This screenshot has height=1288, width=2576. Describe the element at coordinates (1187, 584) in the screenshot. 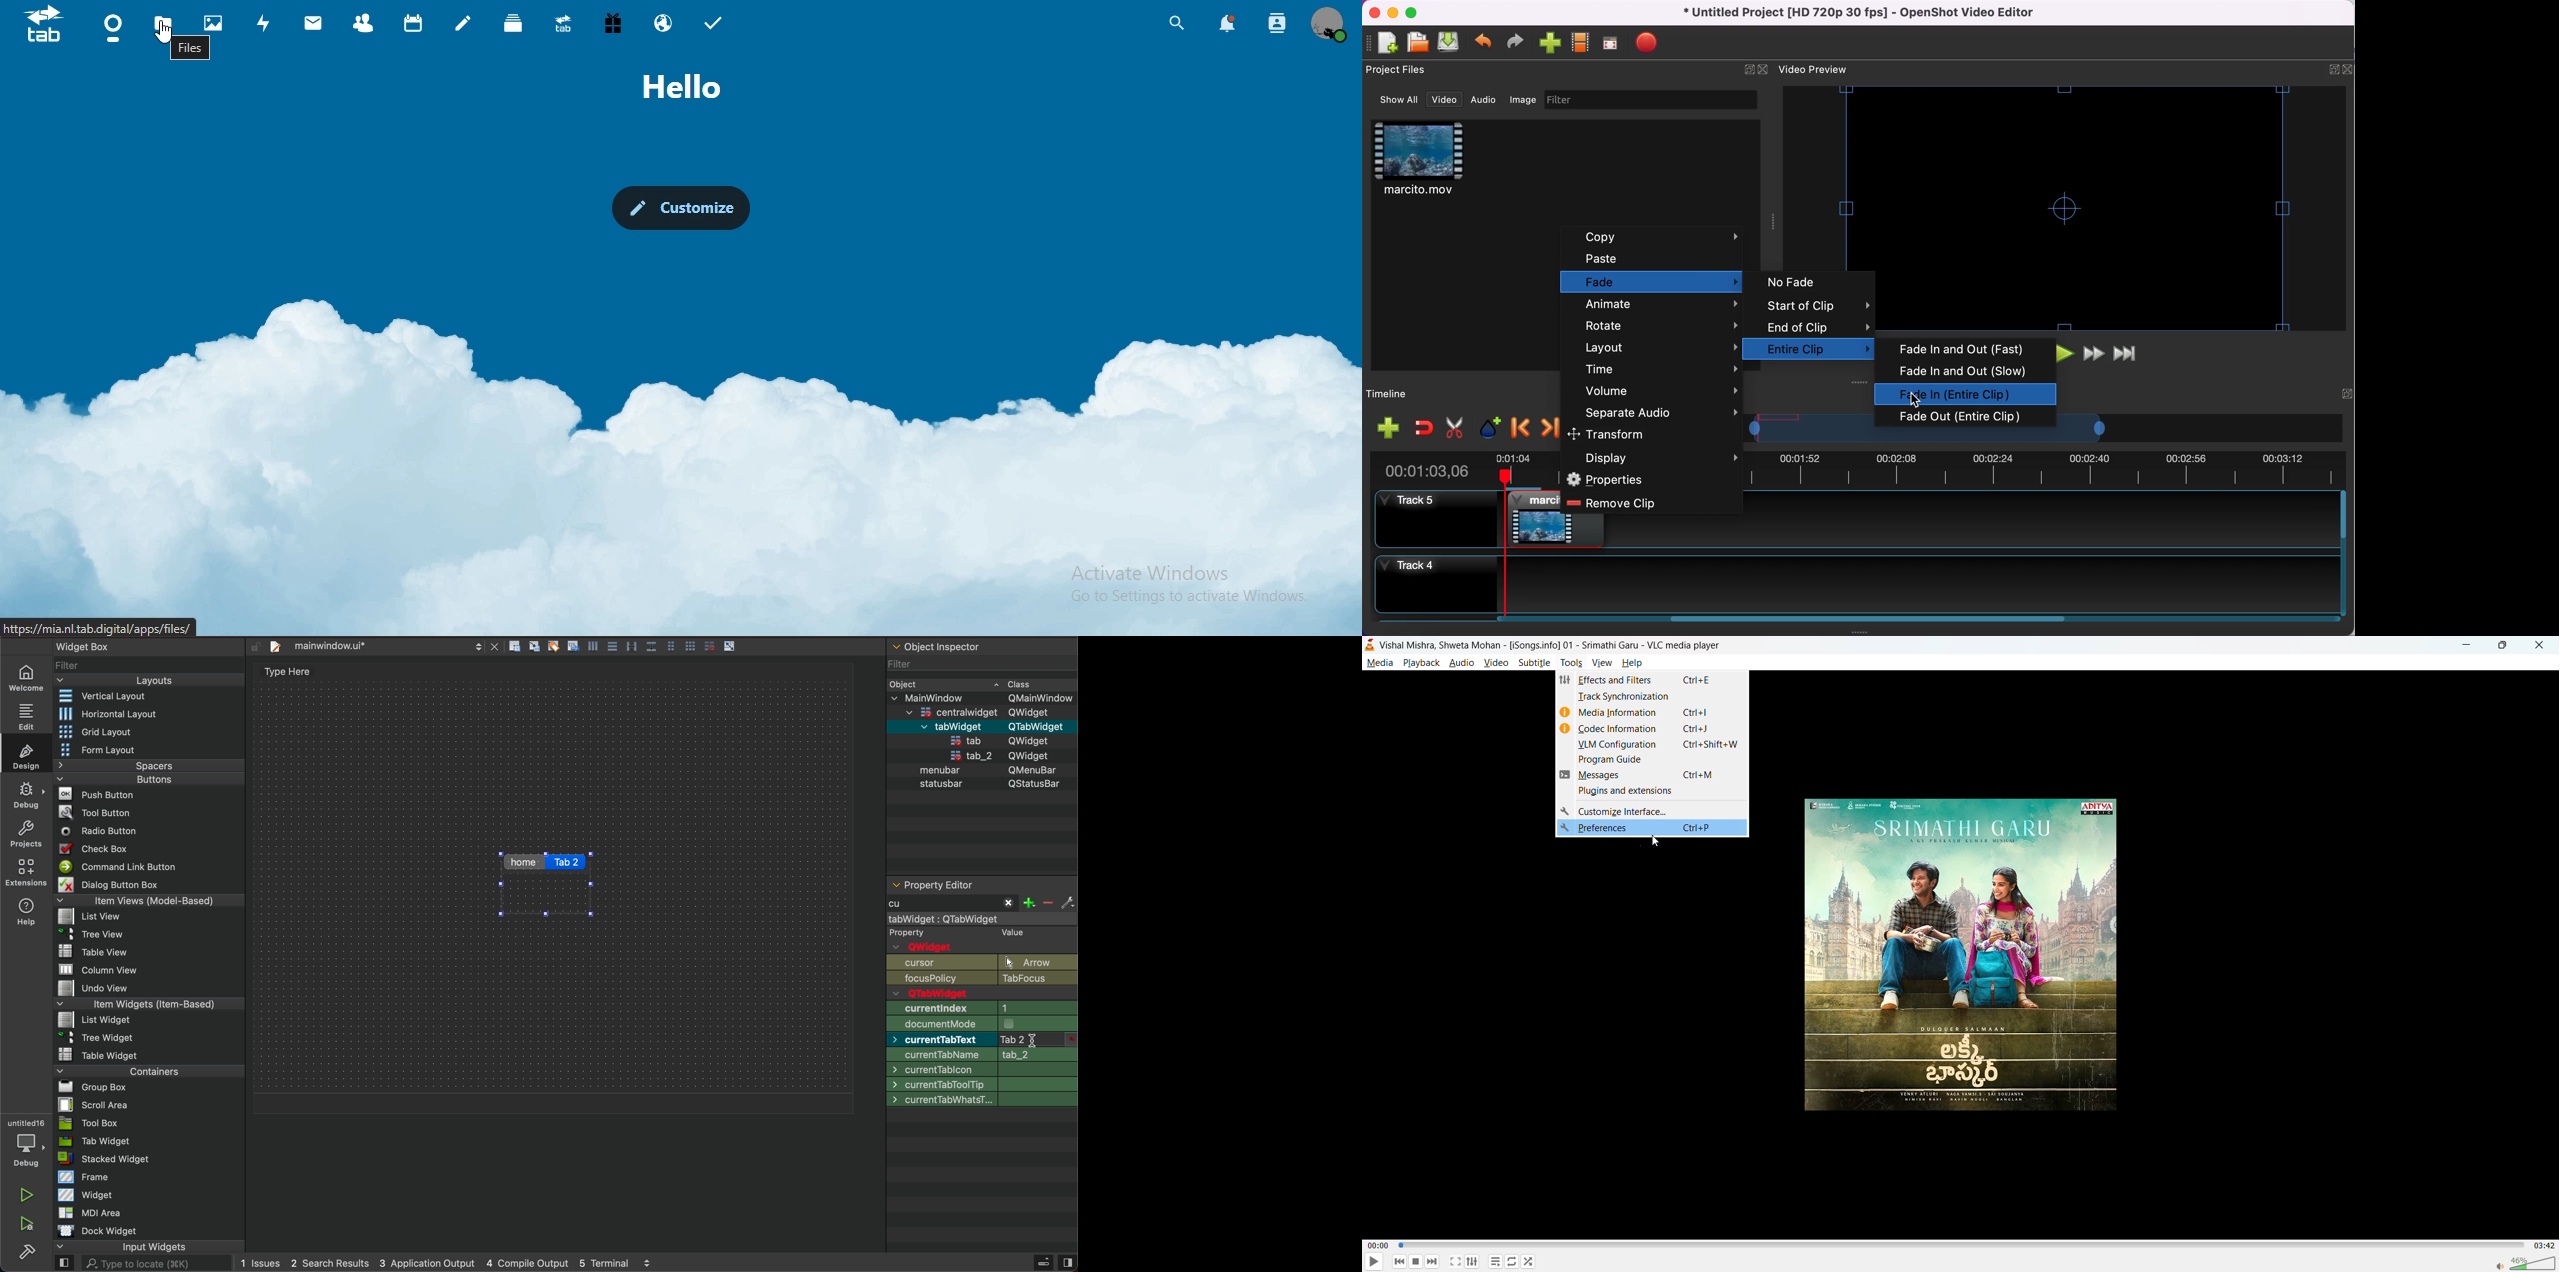

I see `text` at that location.